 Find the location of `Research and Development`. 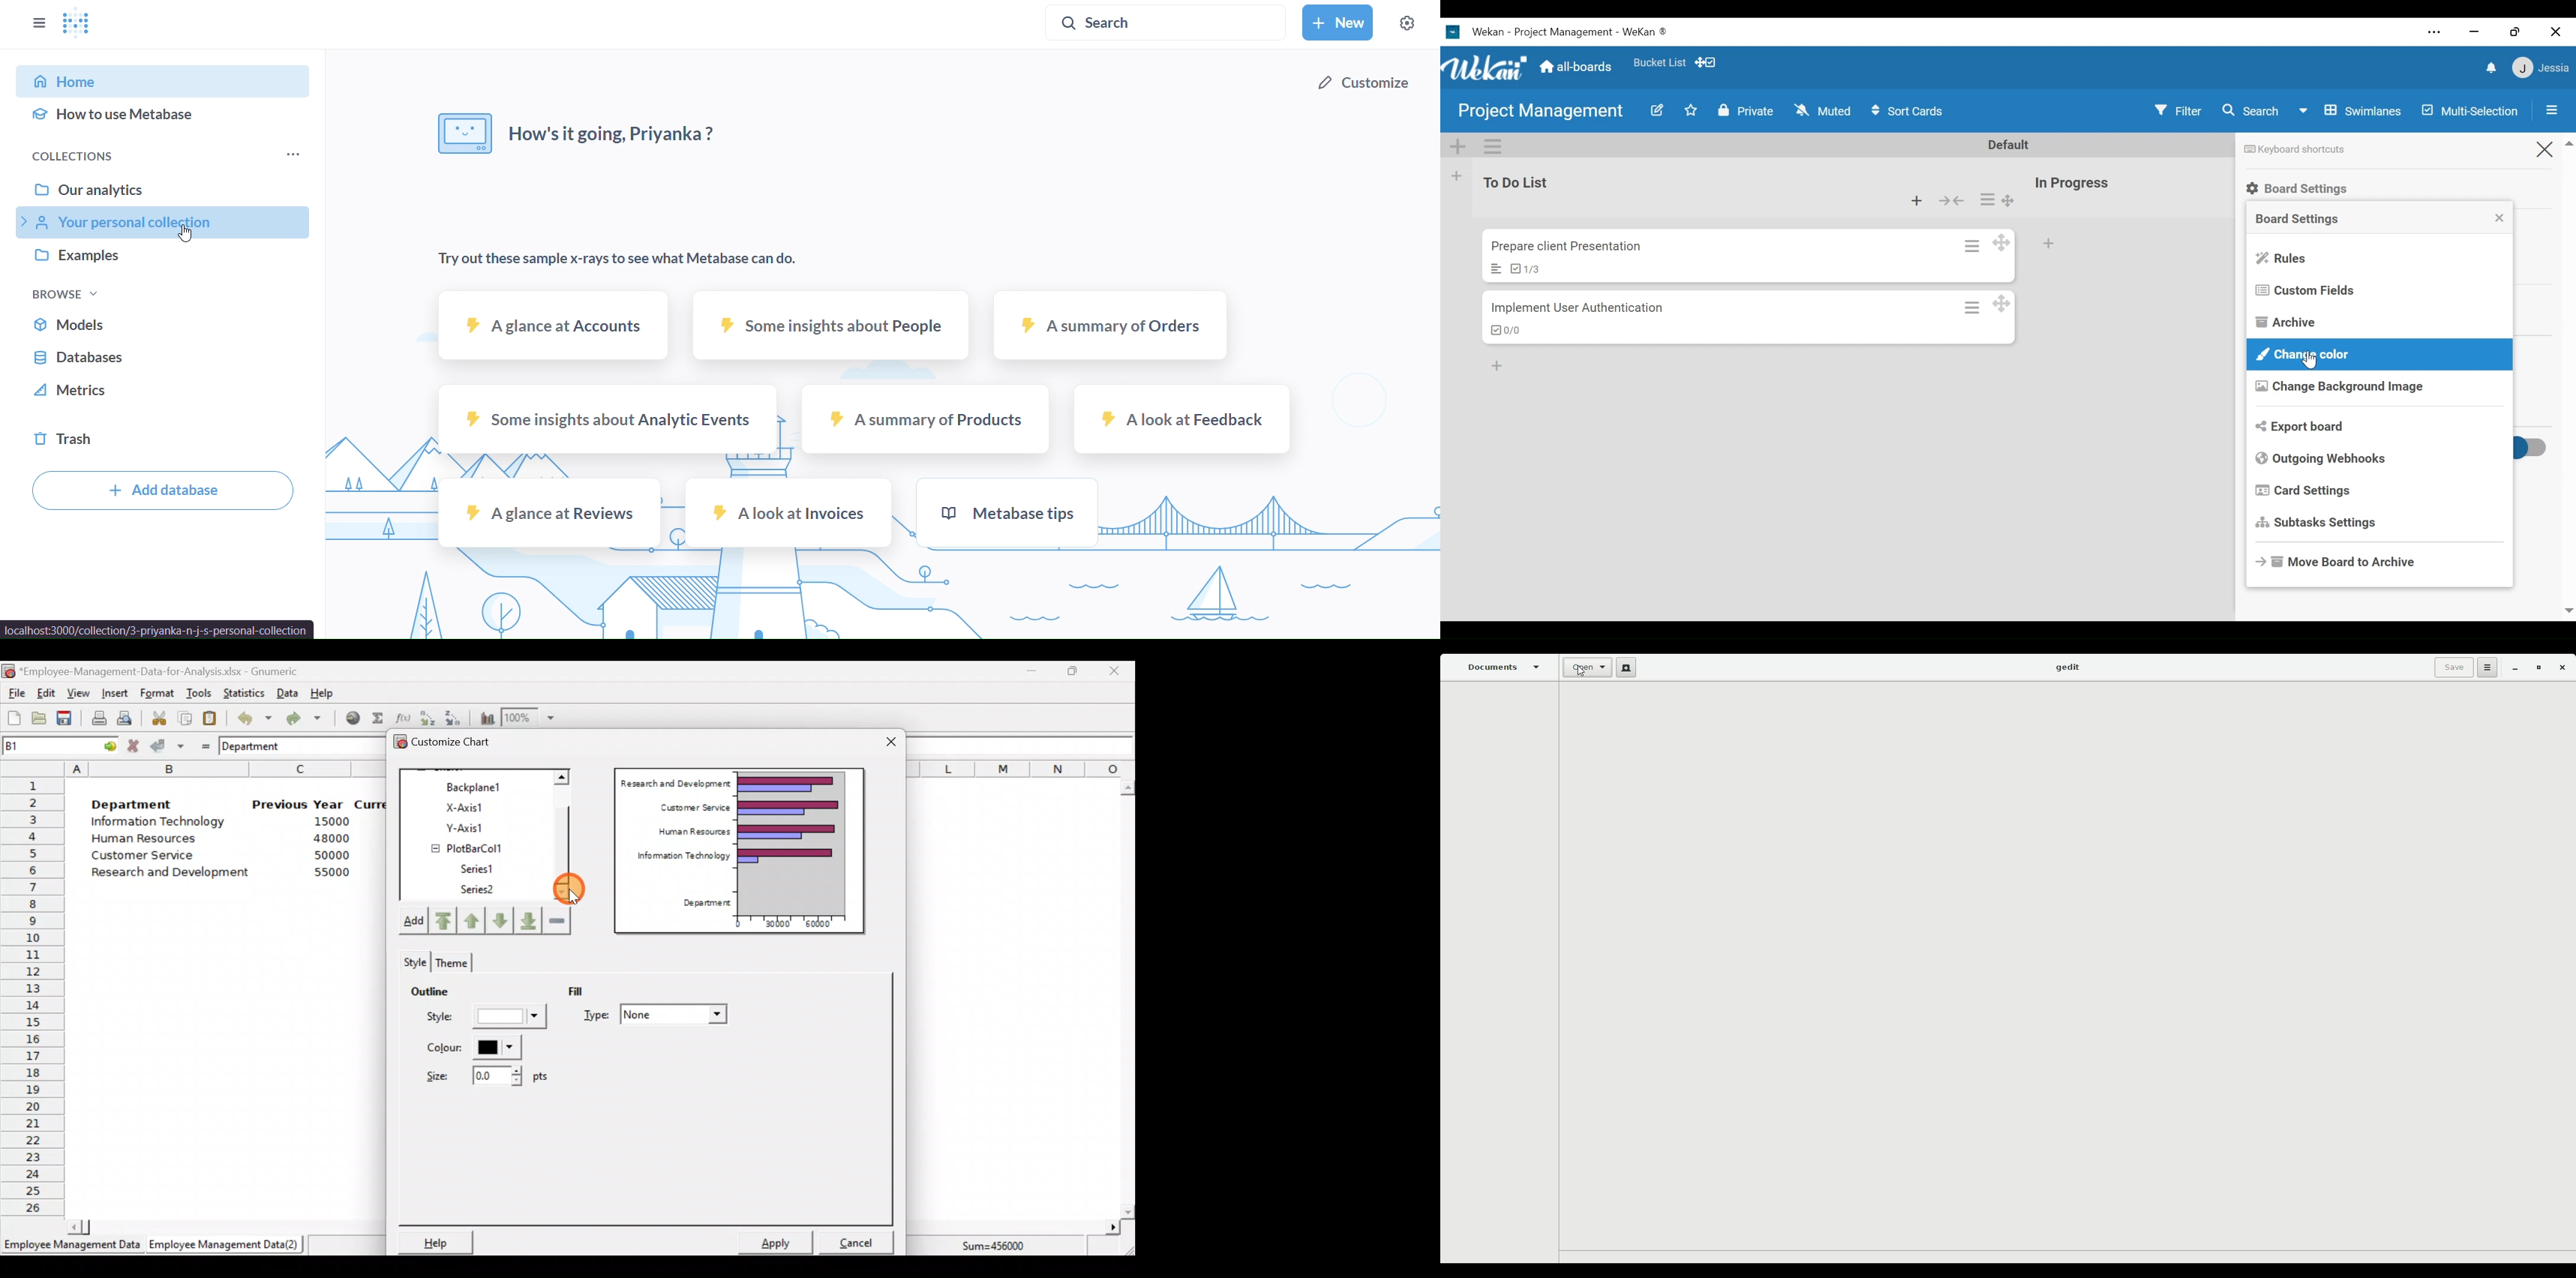

Research and Development is located at coordinates (175, 874).